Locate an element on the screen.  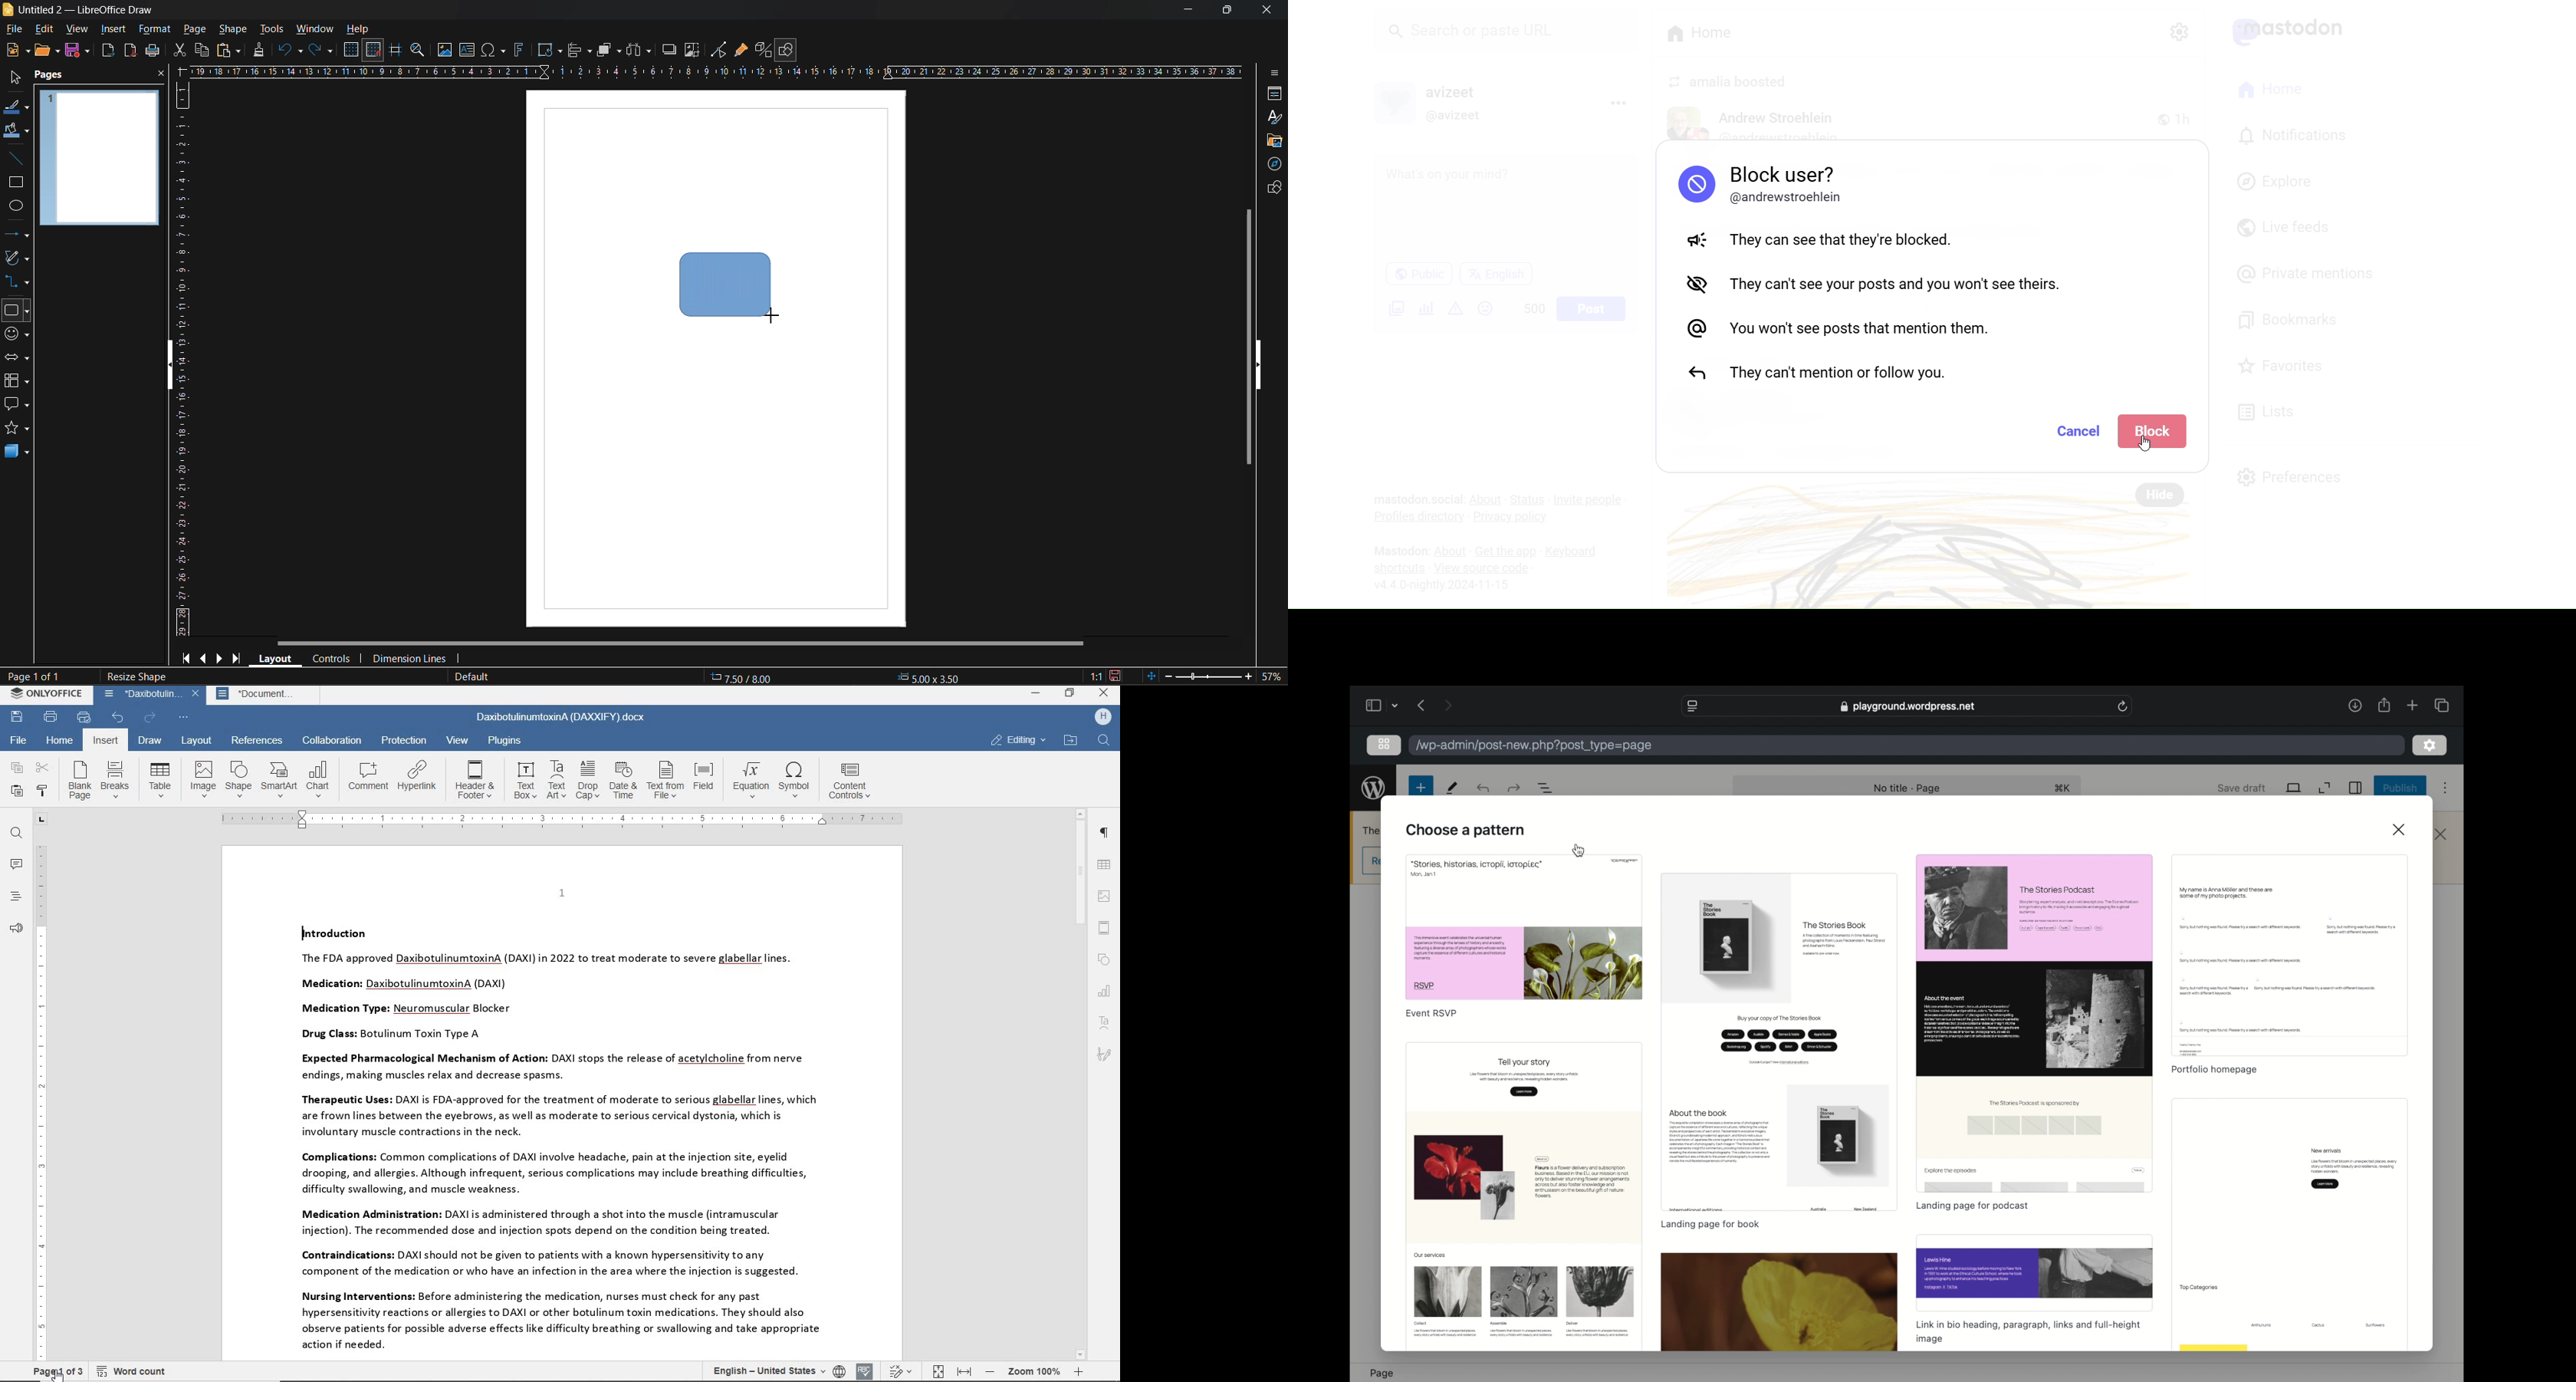
transformations is located at coordinates (549, 50).